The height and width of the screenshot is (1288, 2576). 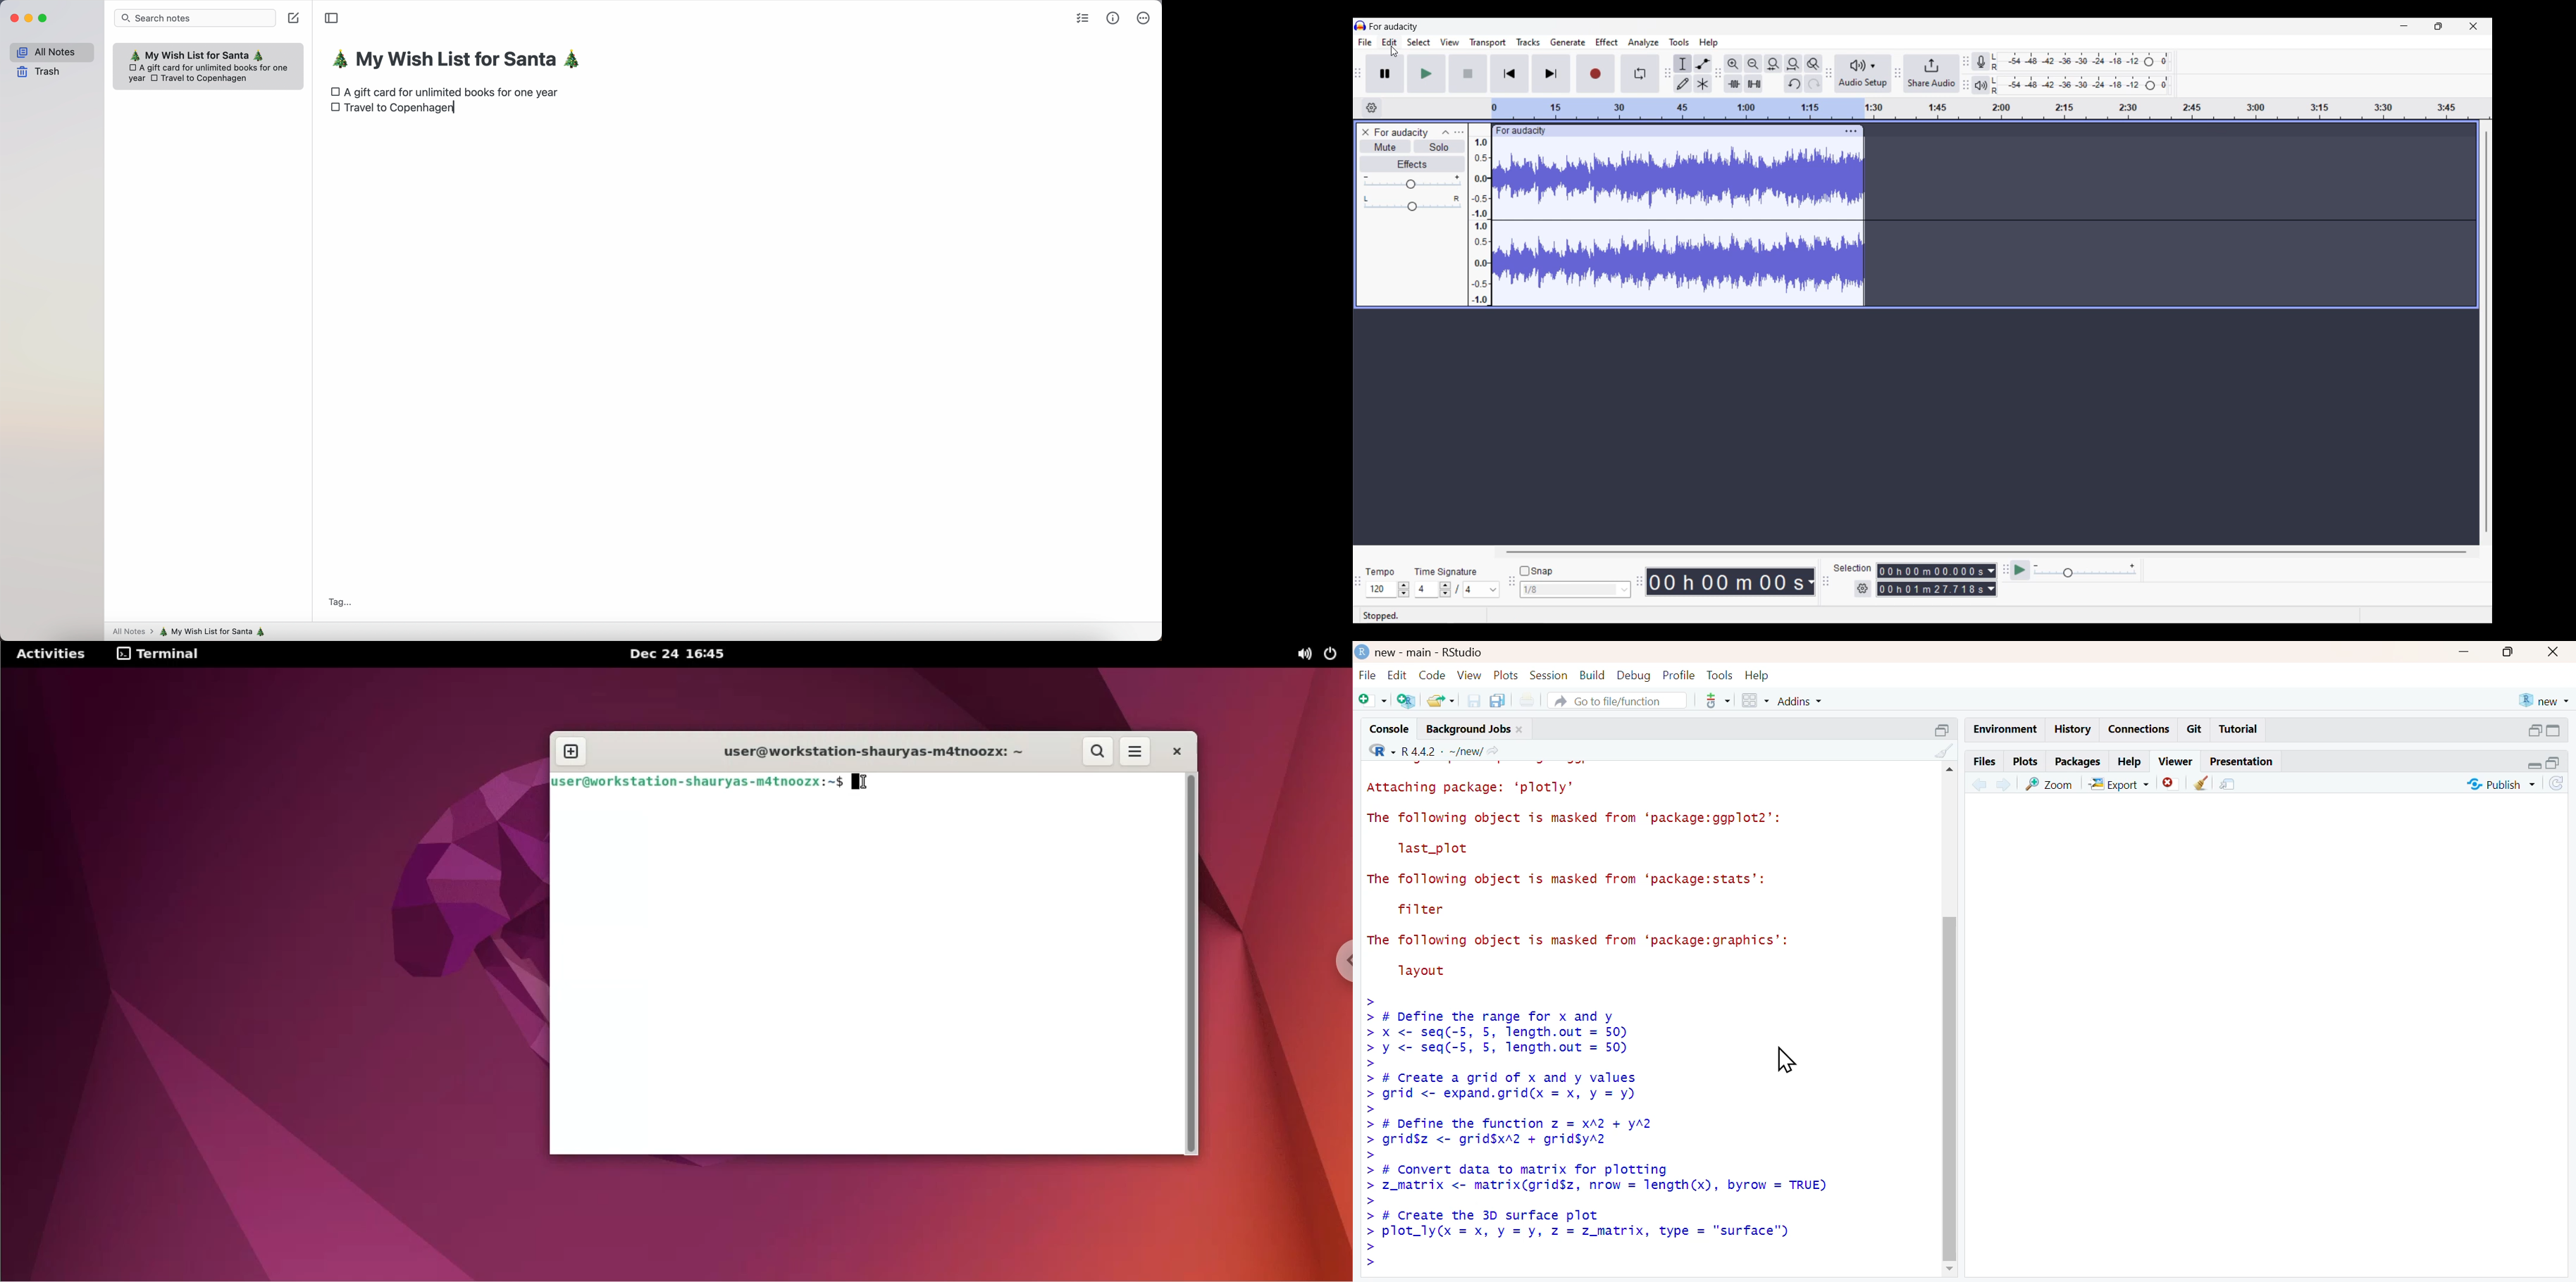 I want to click on minimize, so click(x=2533, y=767).